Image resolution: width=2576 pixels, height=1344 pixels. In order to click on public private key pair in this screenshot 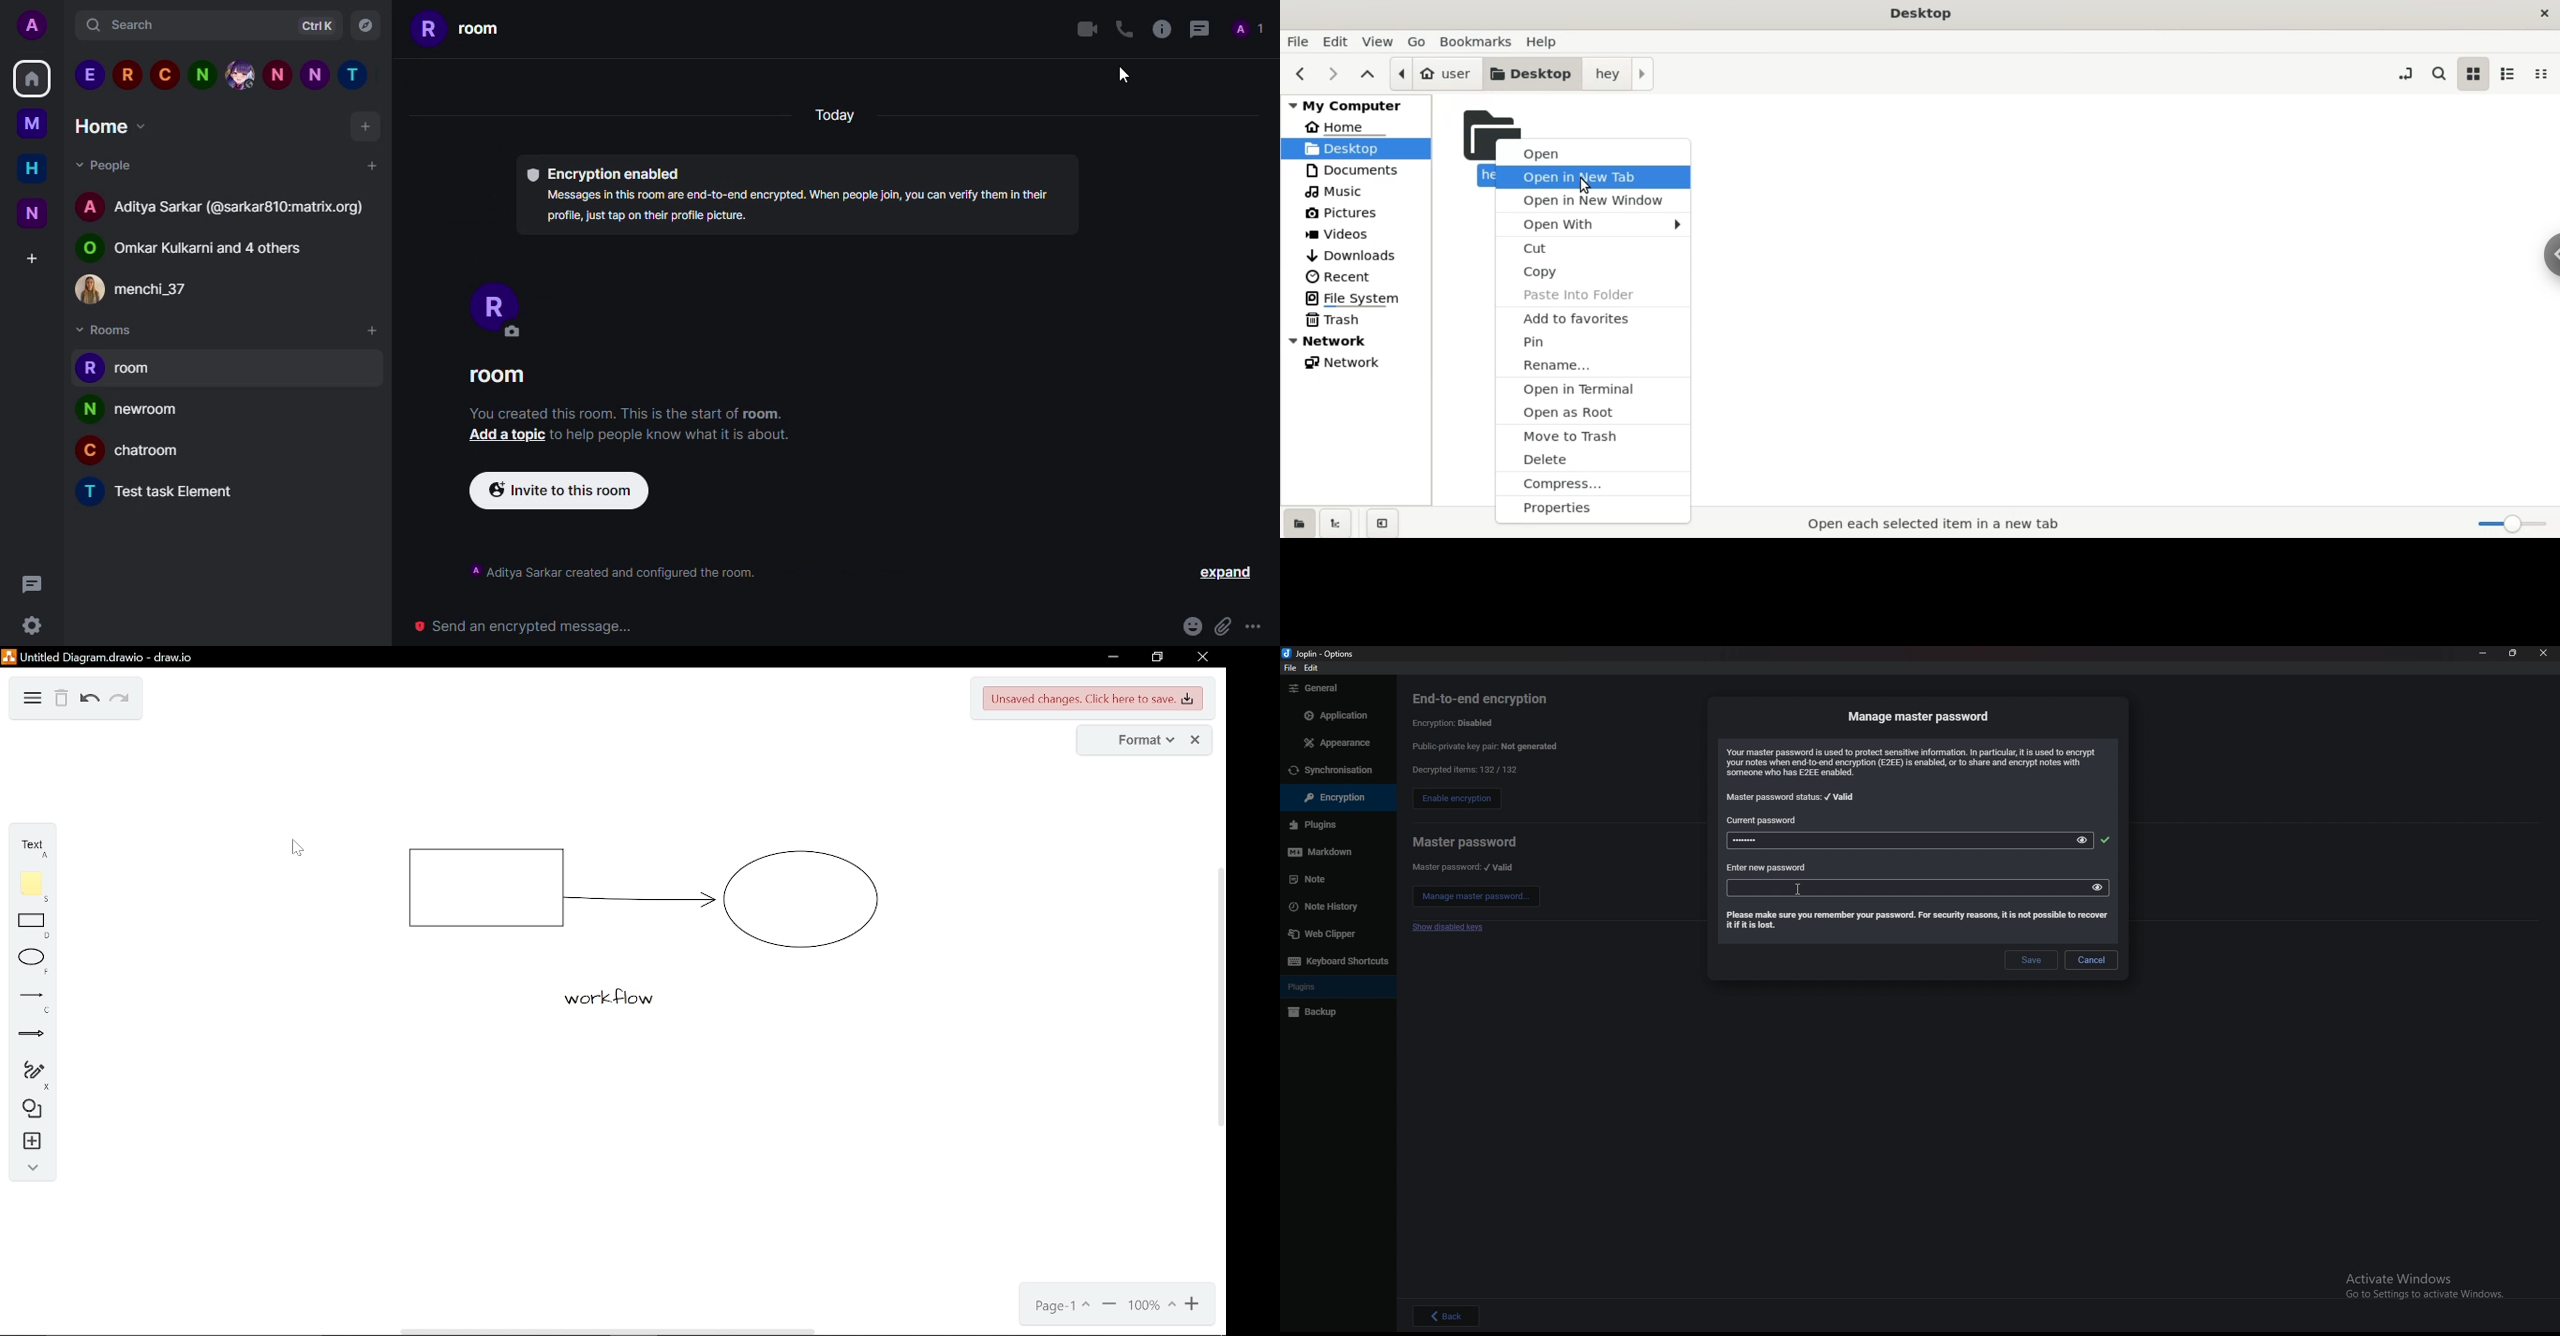, I will do `click(1495, 746)`.